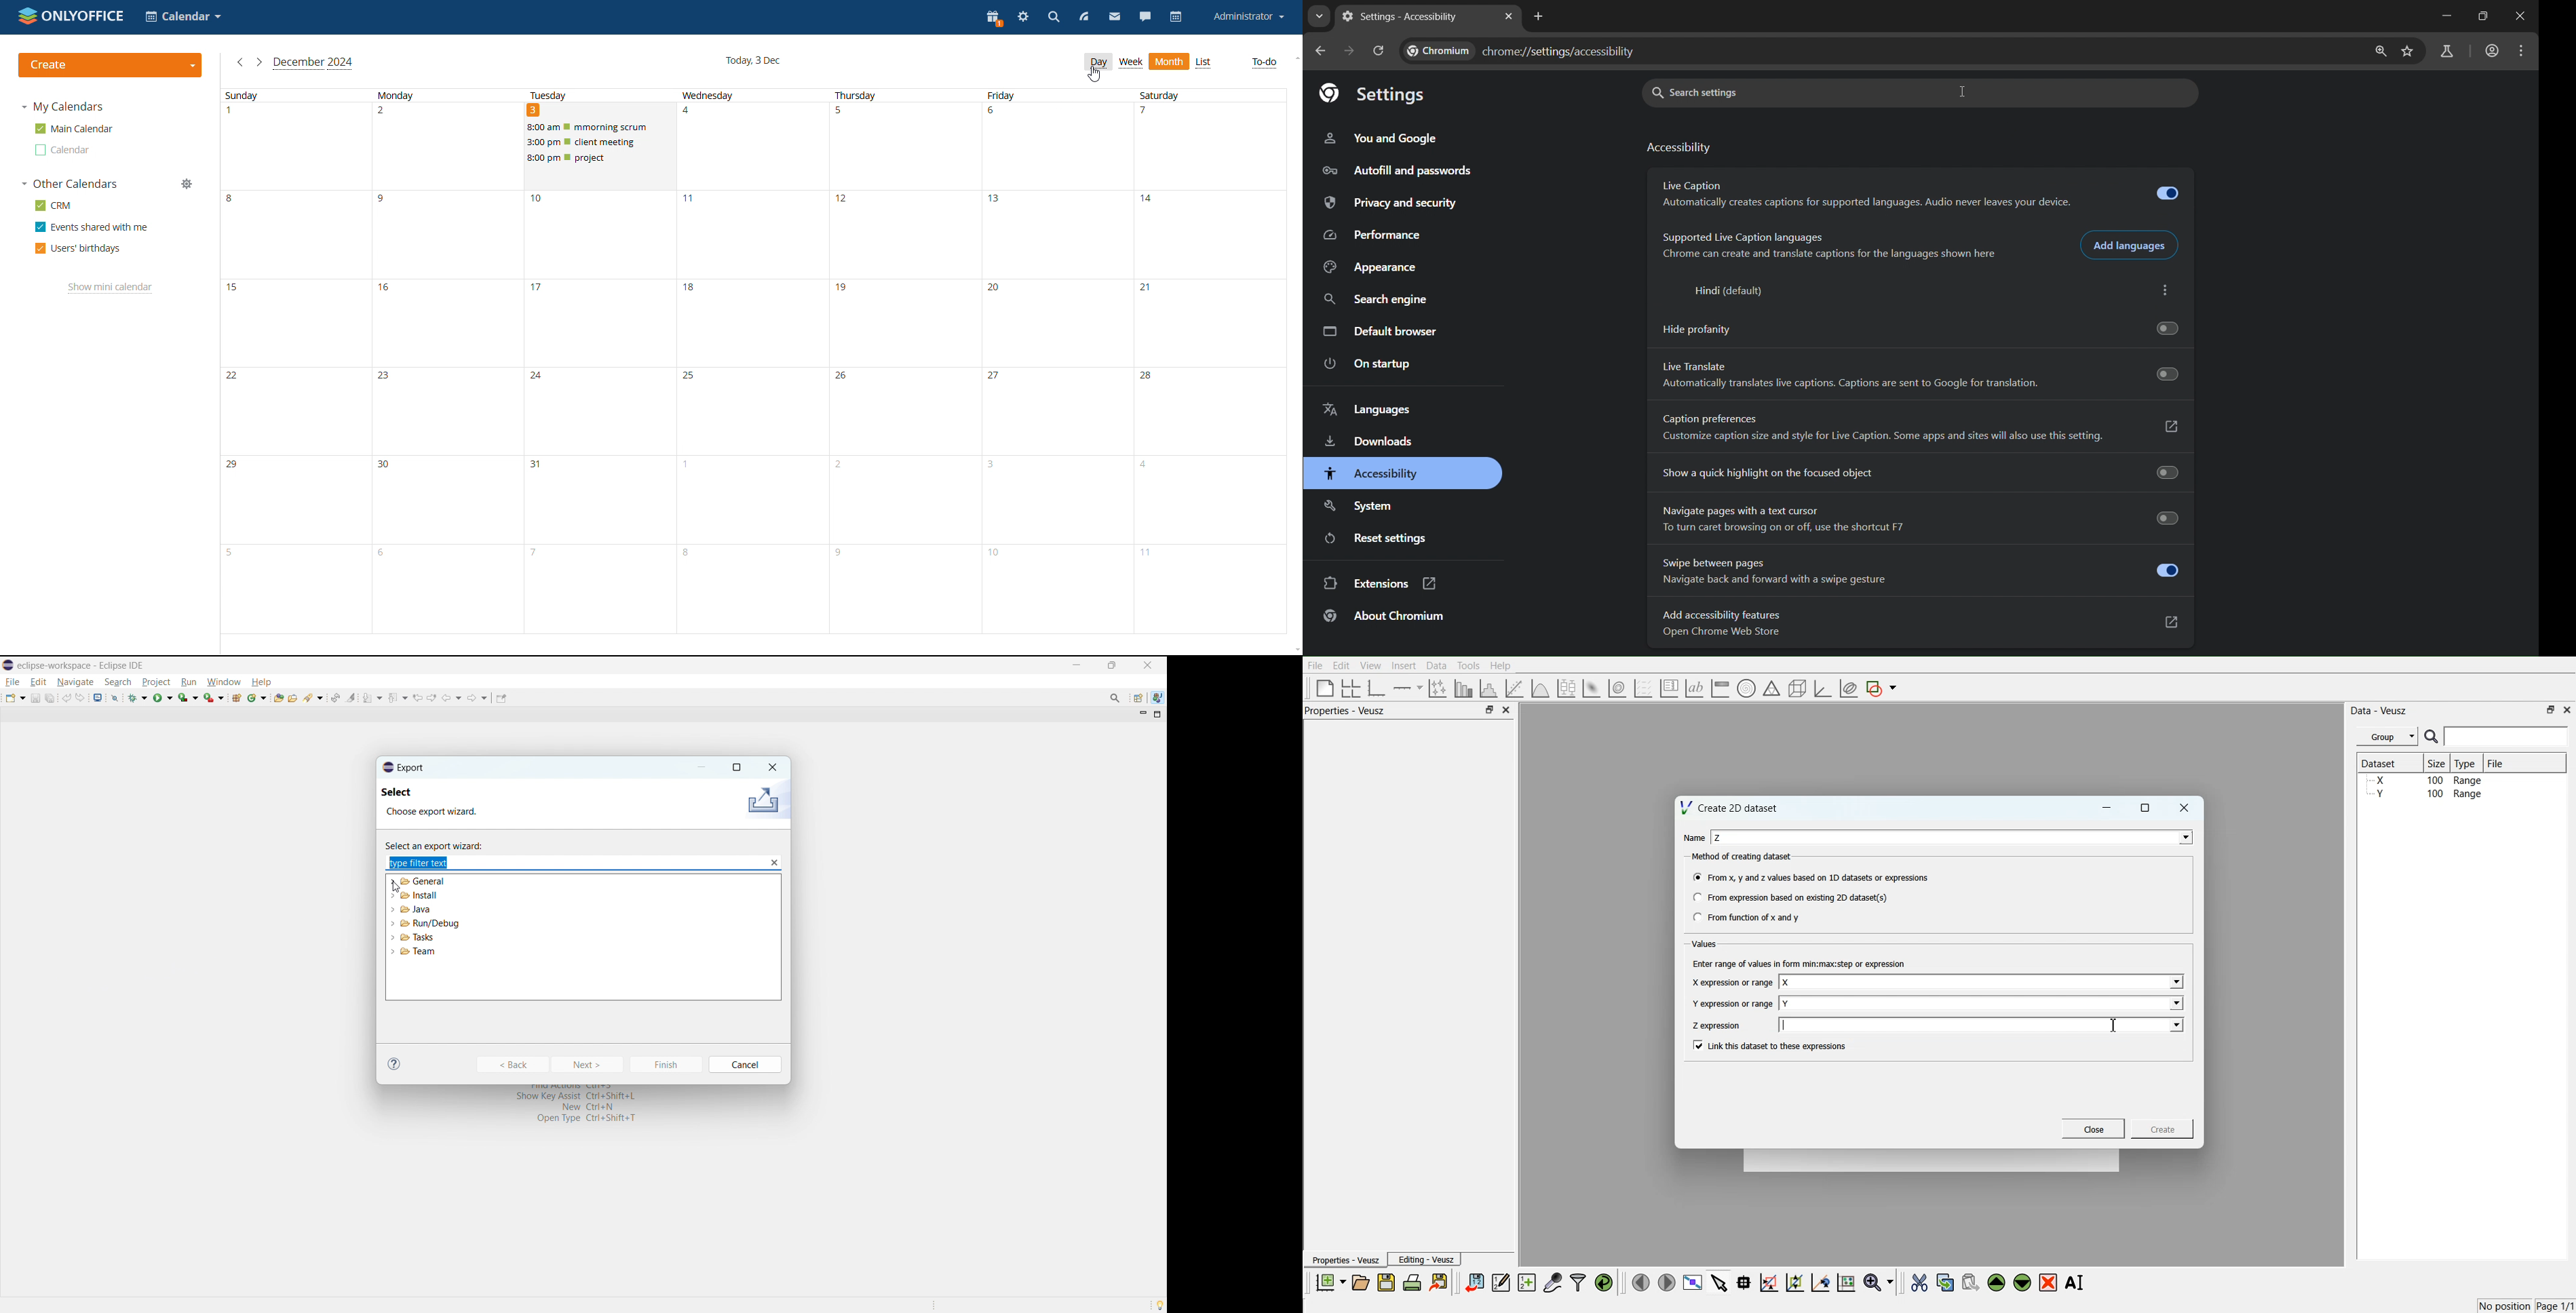 This screenshot has width=2576, height=1316. I want to click on Add accessibility features
Open Chrome Web Store, so click(1920, 625).